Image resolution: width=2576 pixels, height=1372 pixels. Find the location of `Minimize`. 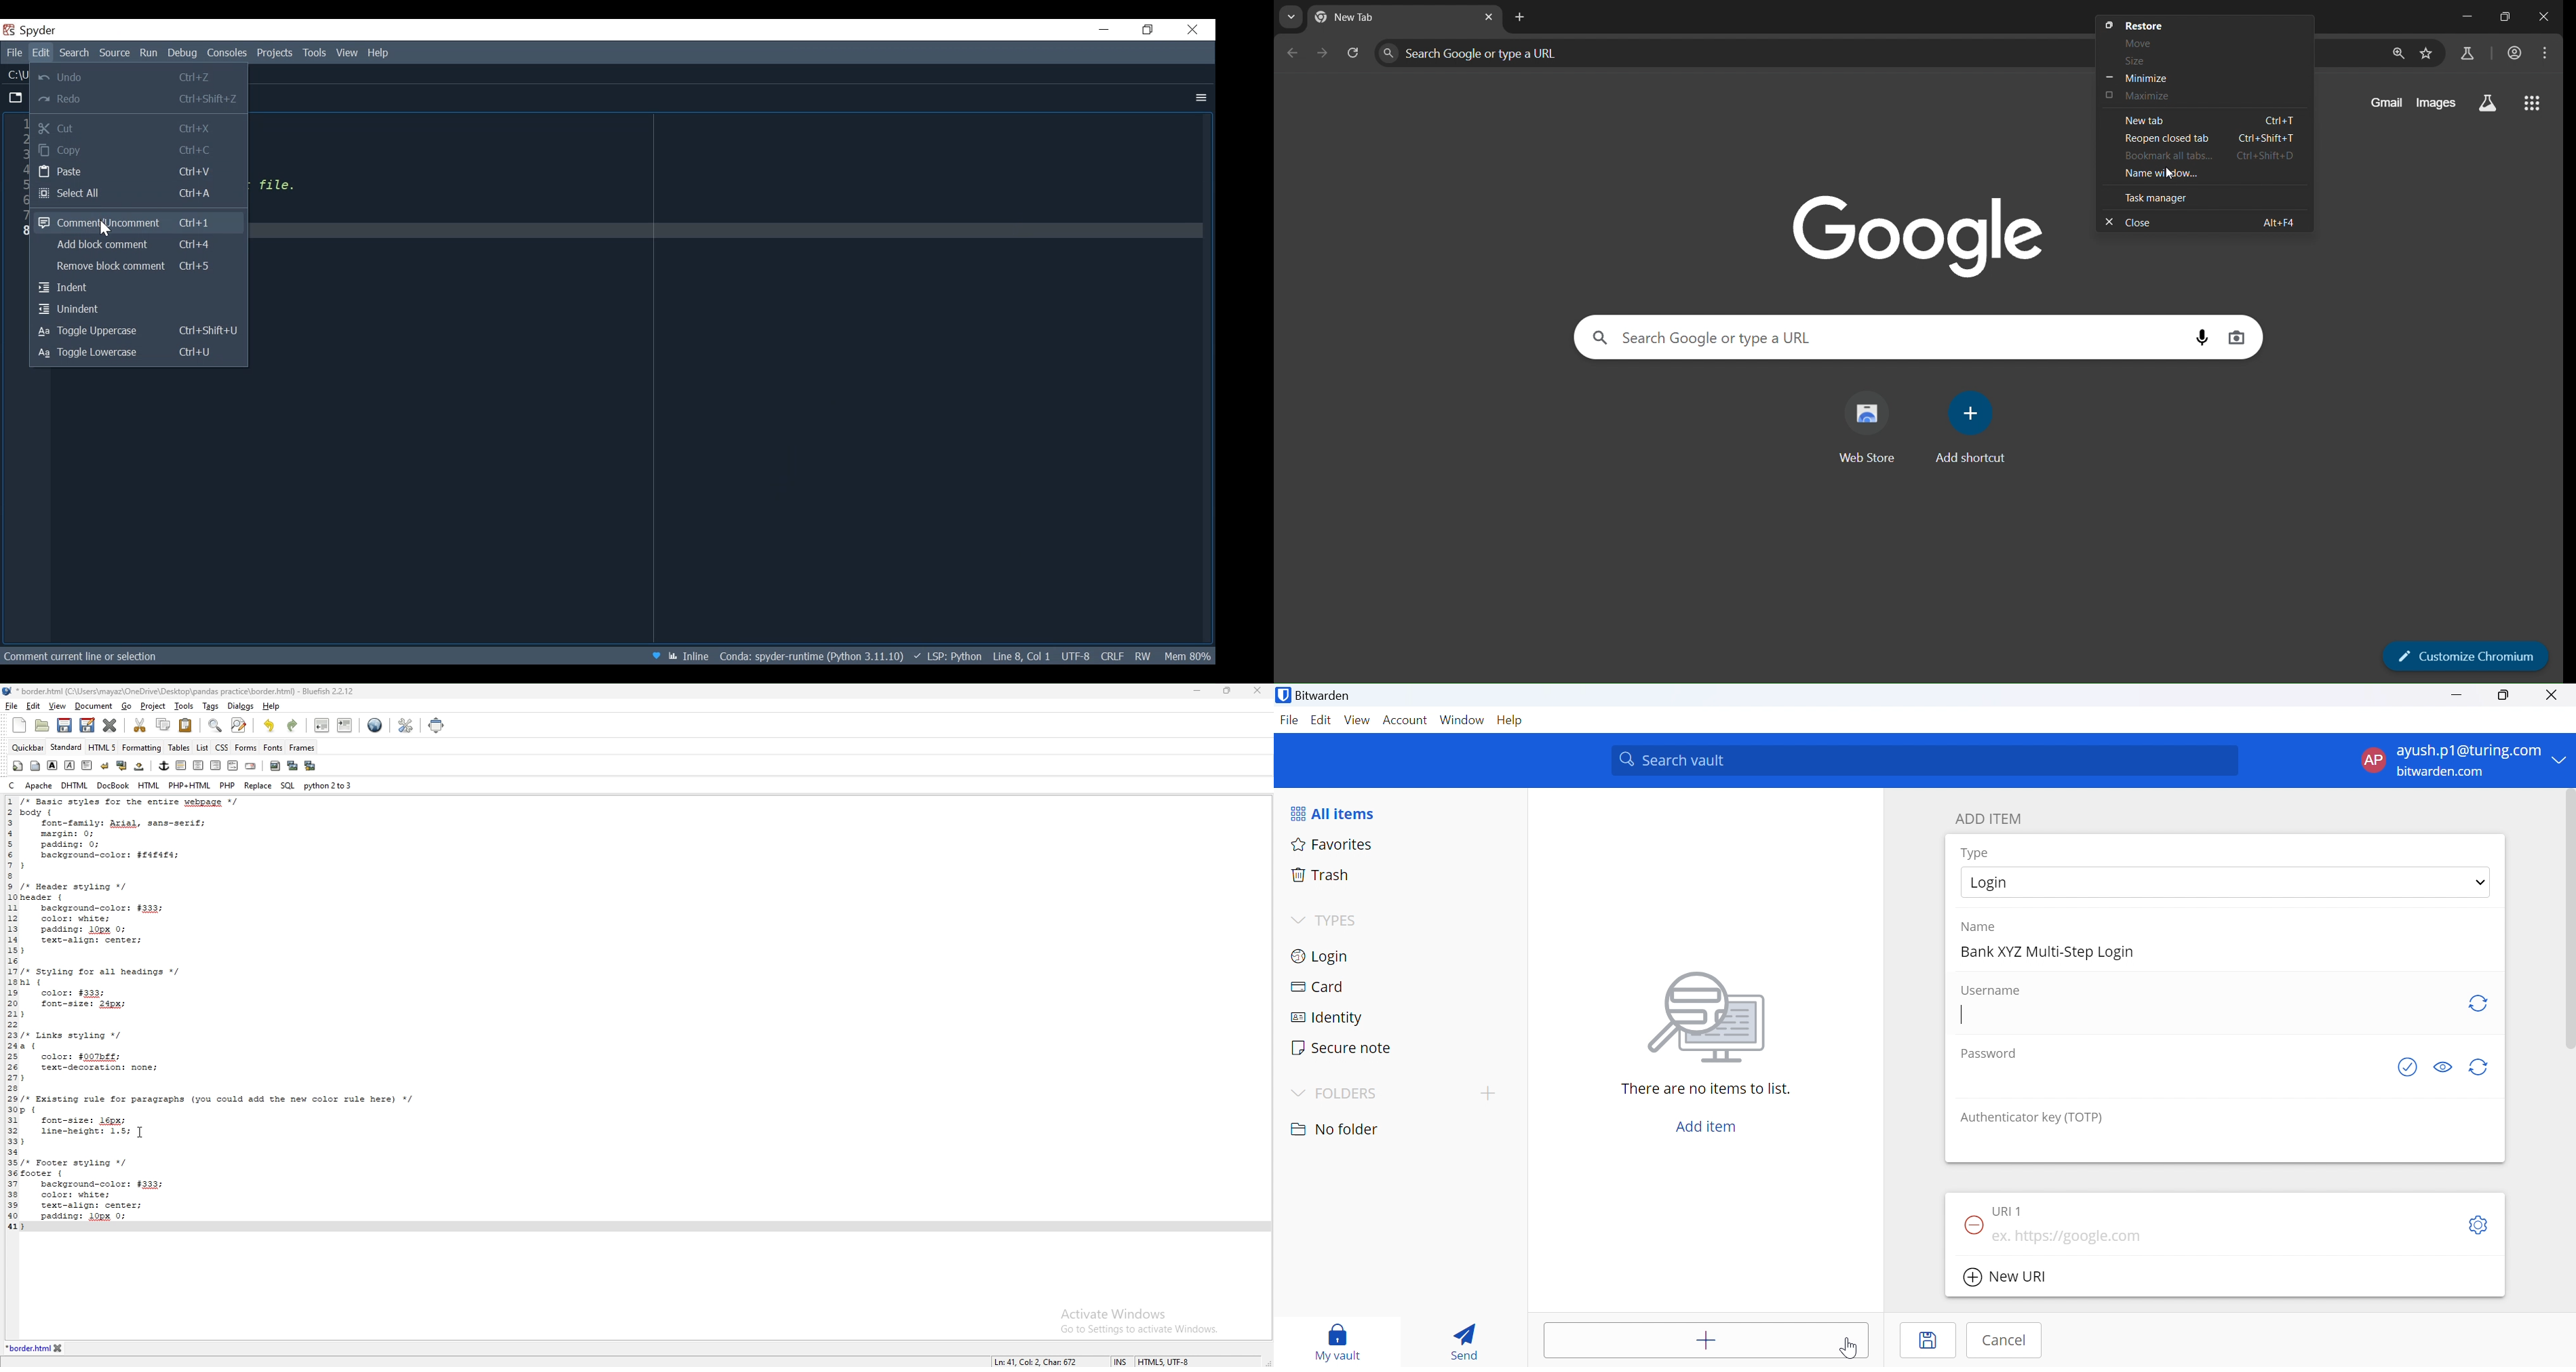

Minimize is located at coordinates (2456, 696).